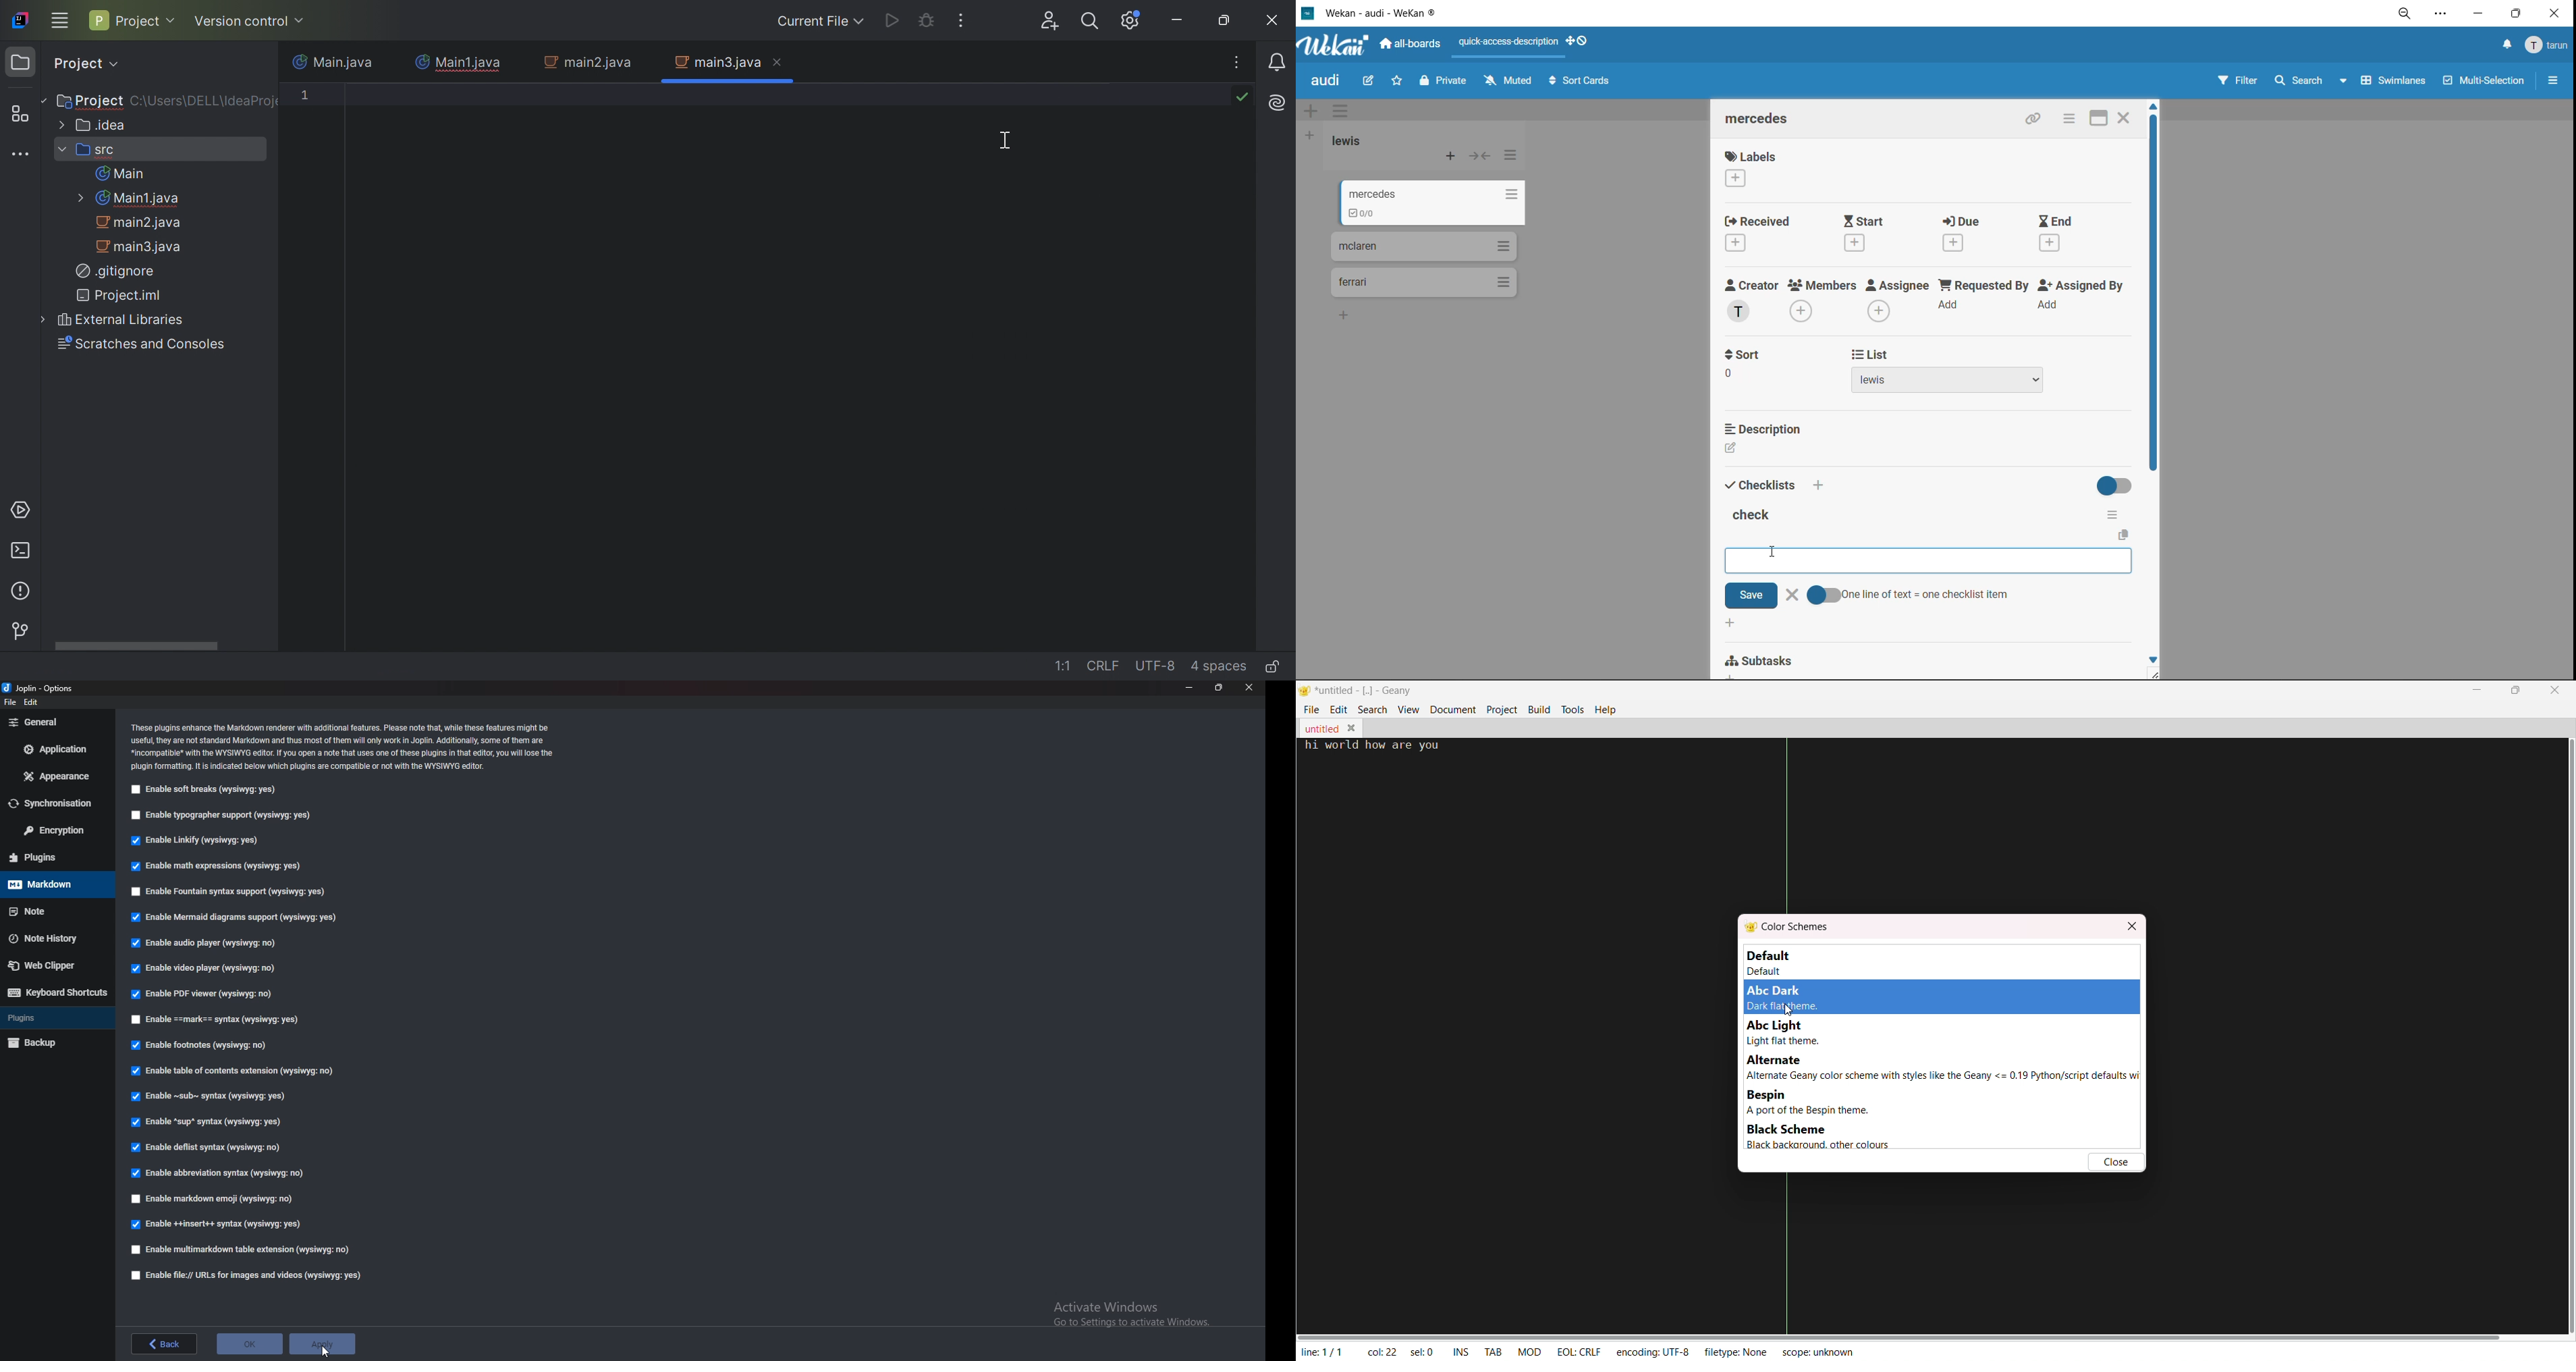  Describe the element at coordinates (55, 965) in the screenshot. I see `web clipper` at that location.